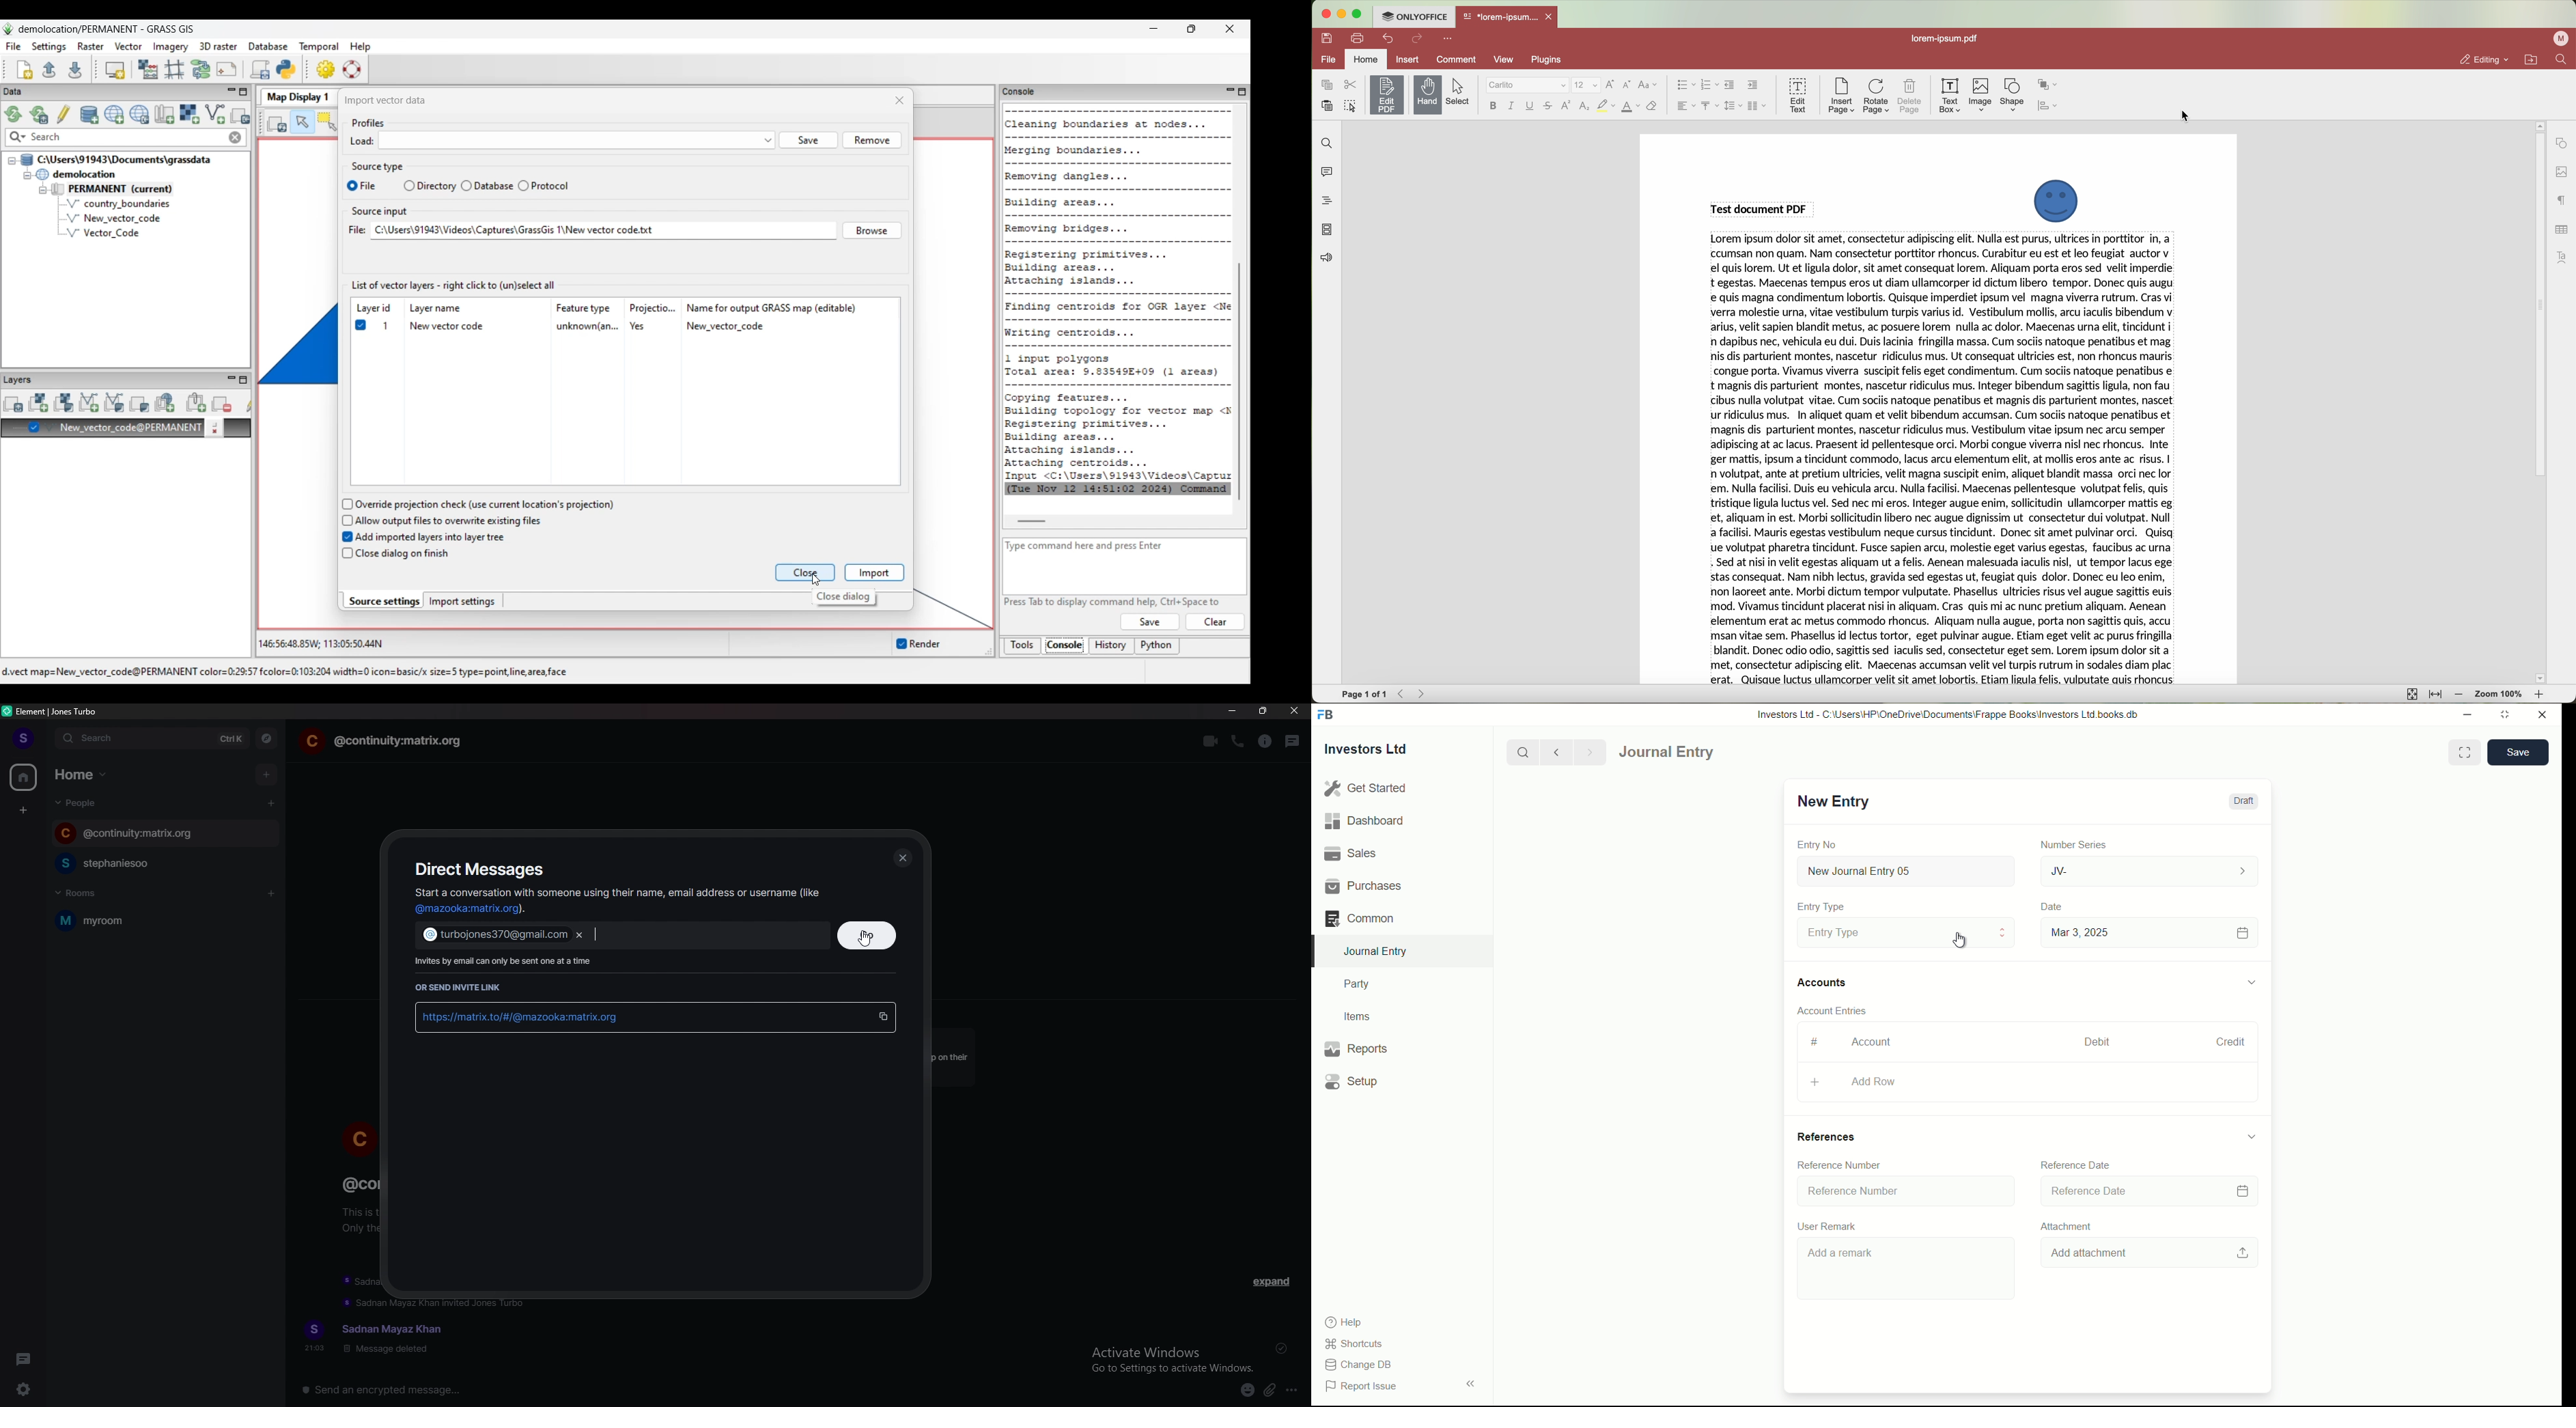  I want to click on info, so click(617, 900).